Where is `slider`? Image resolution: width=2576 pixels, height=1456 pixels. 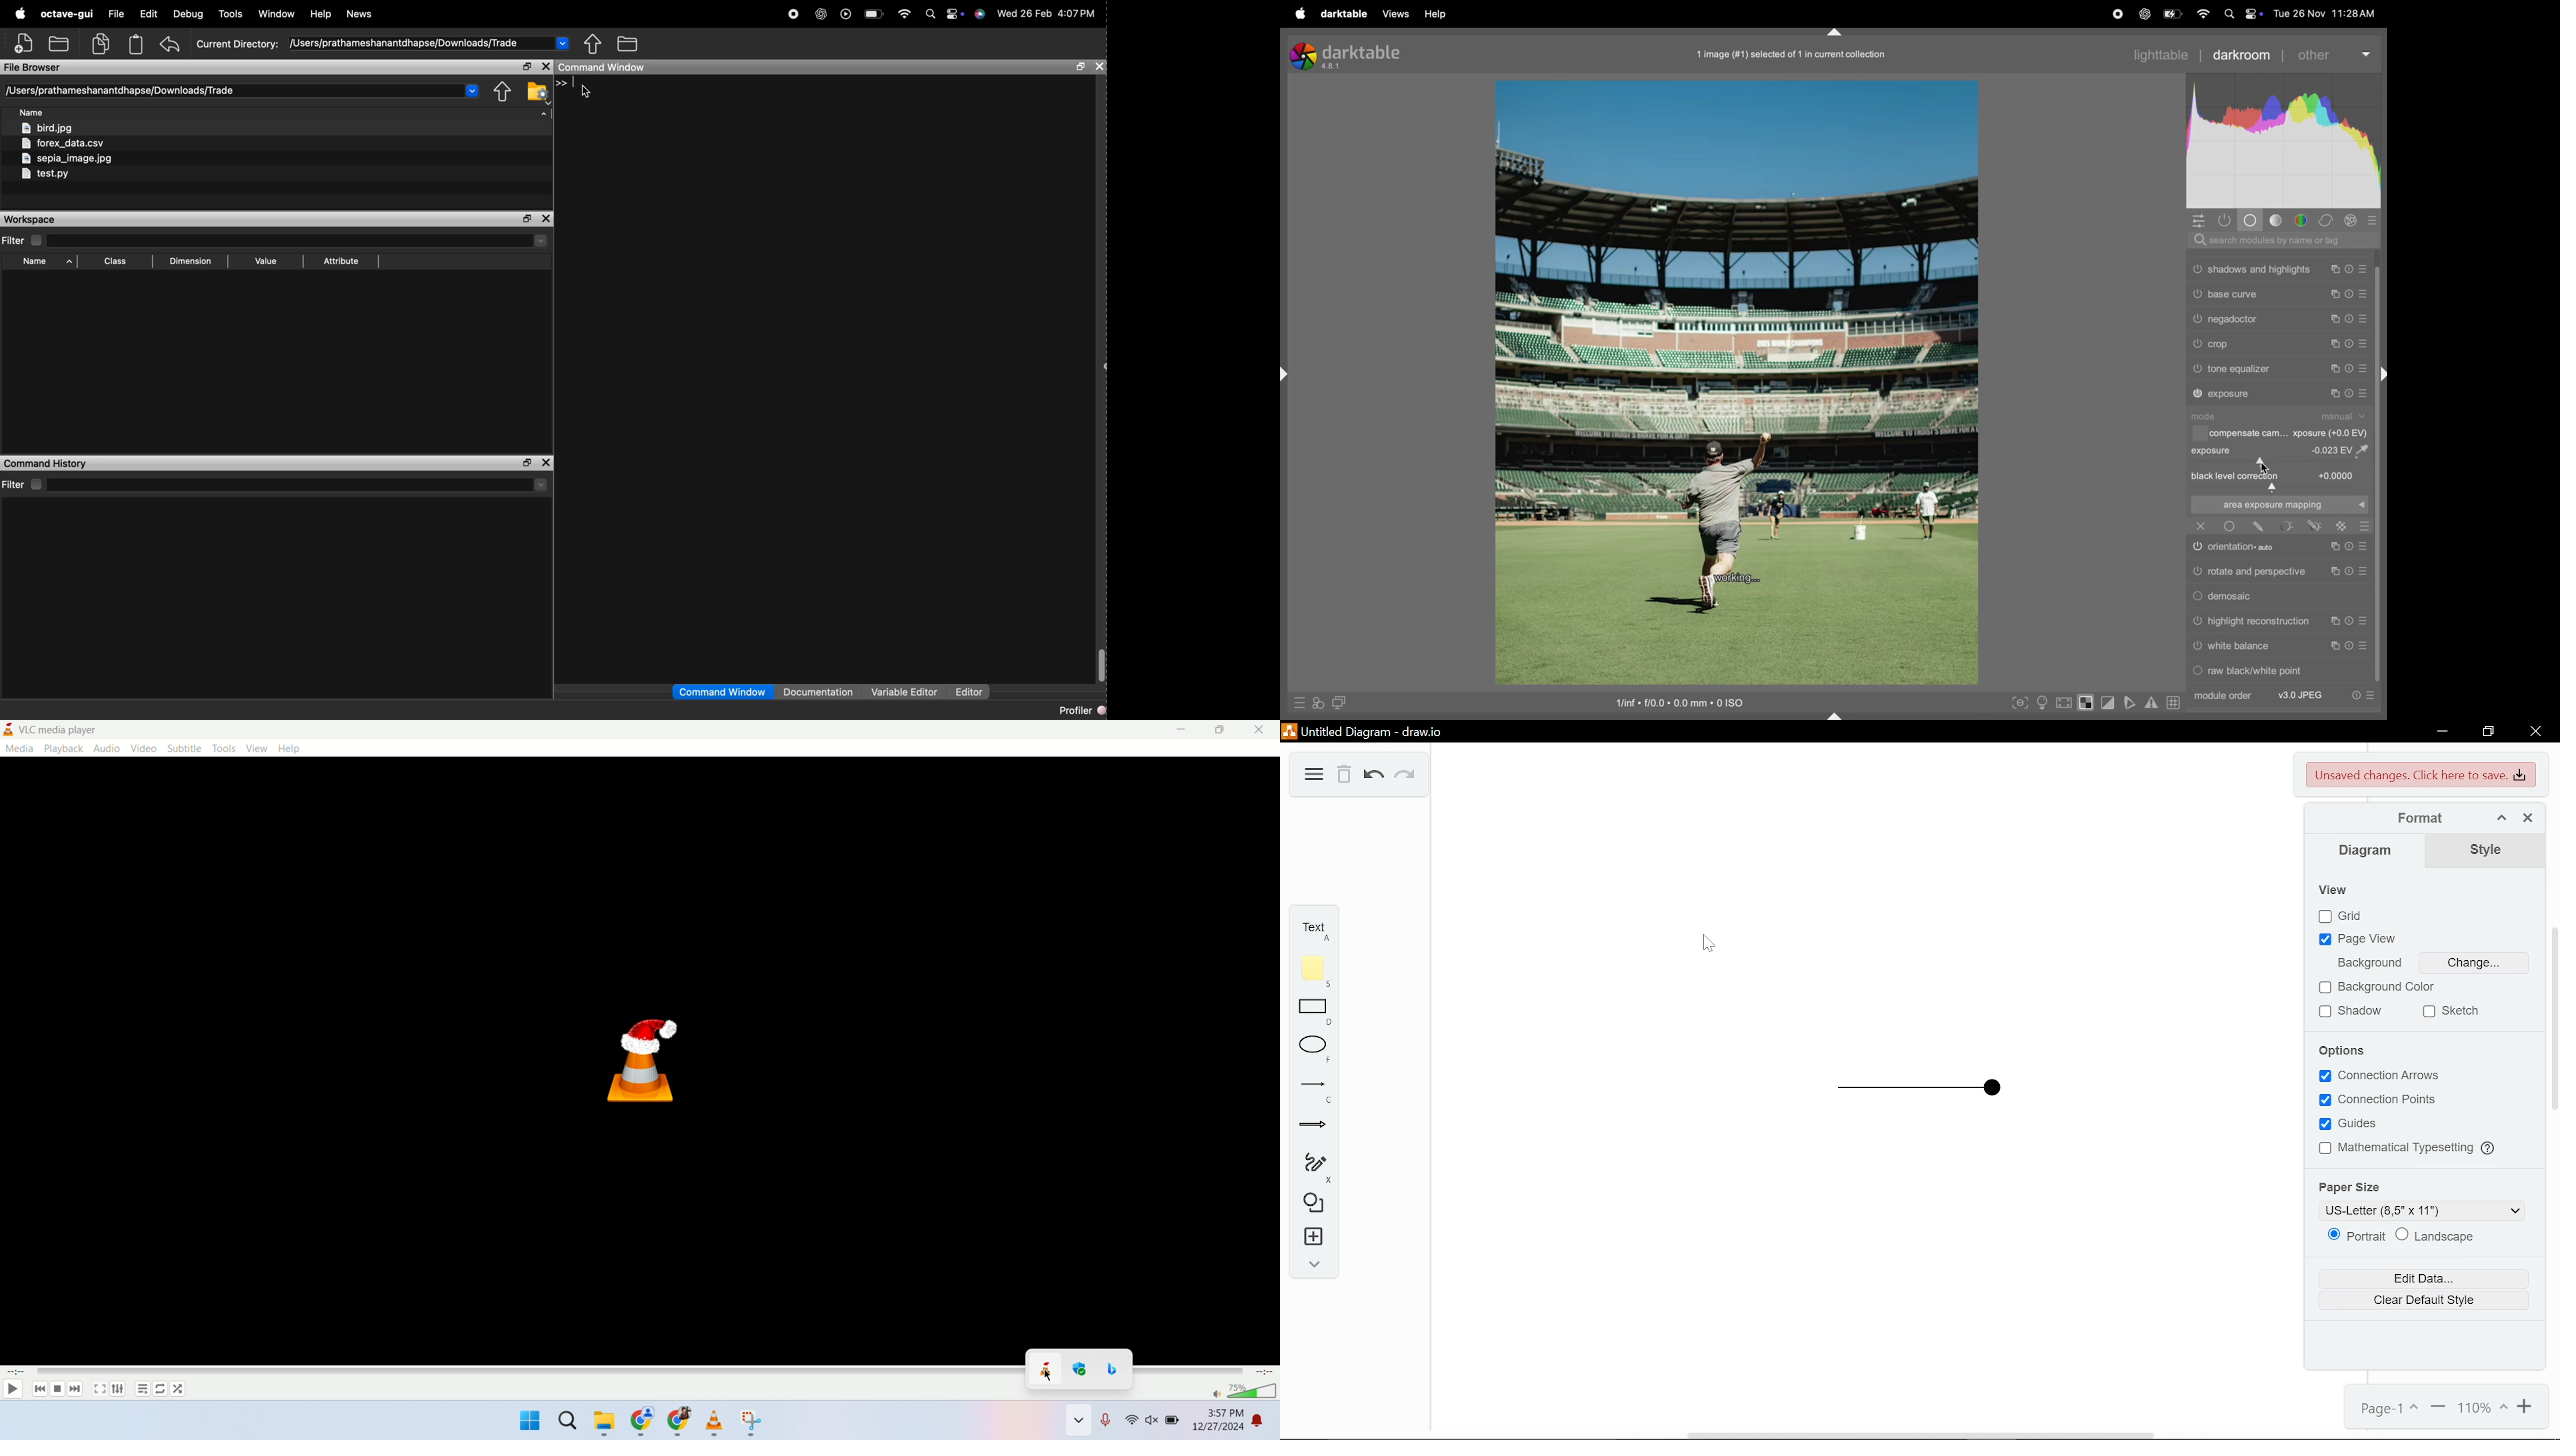
slider is located at coordinates (2279, 462).